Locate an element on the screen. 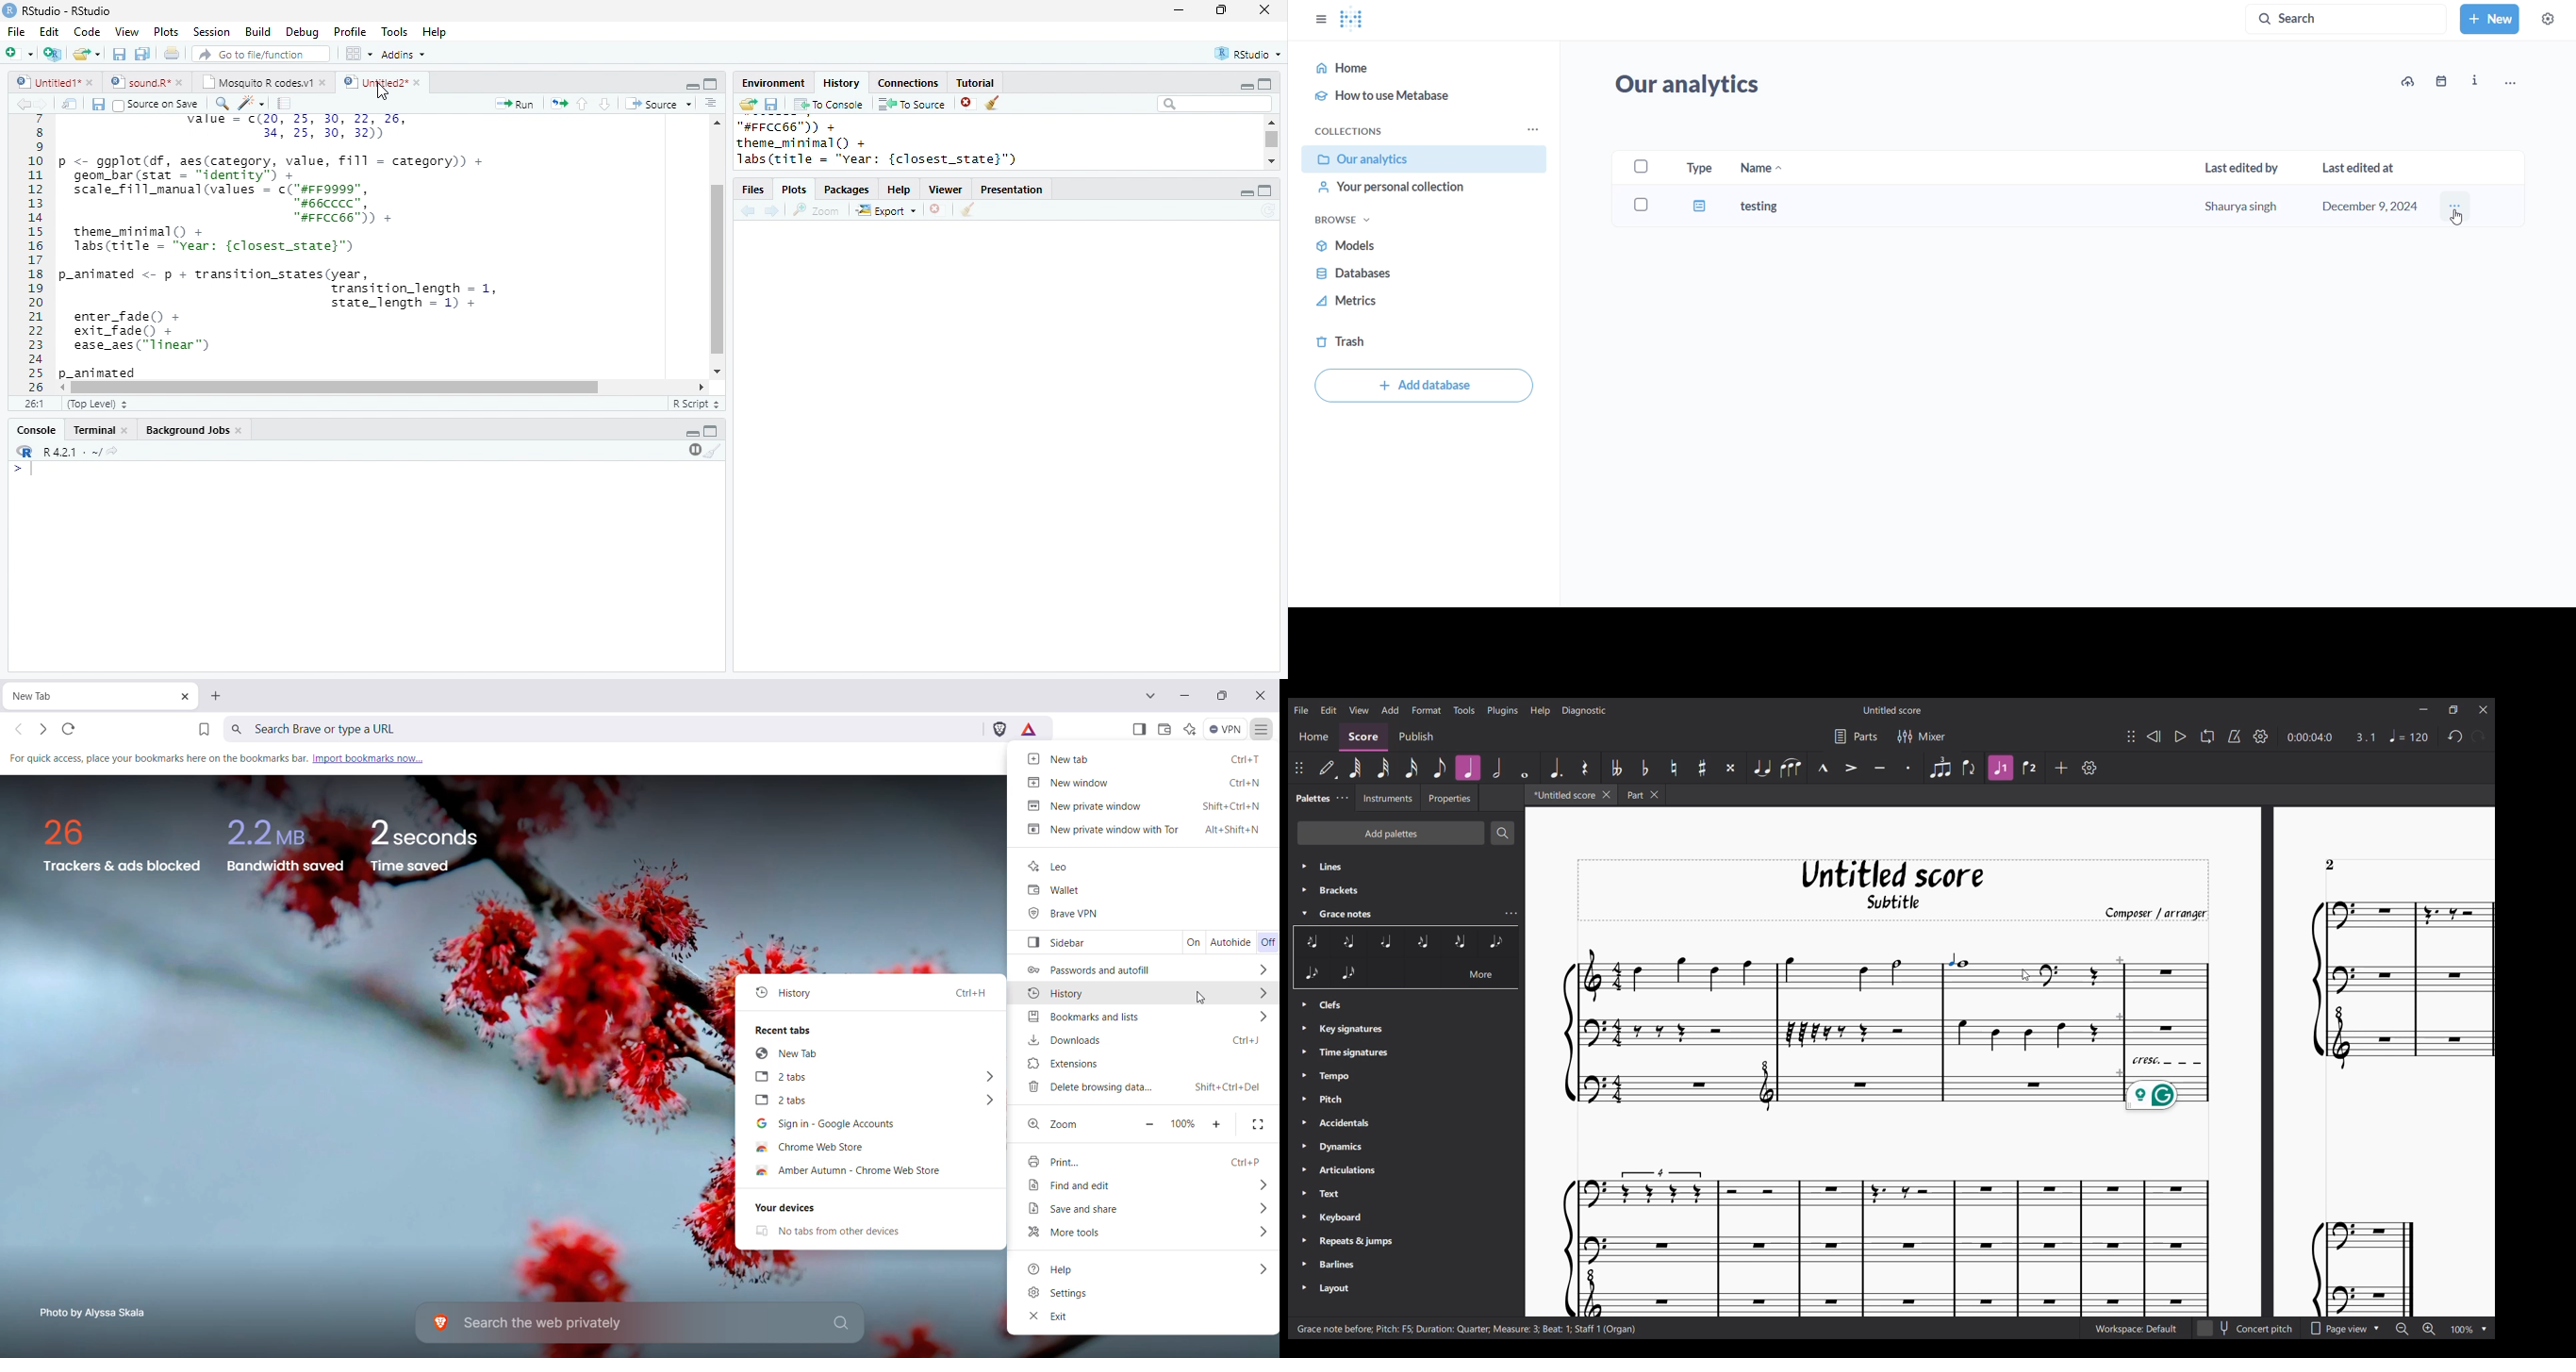 The height and width of the screenshot is (1372, 2576). Score title is located at coordinates (1891, 710).